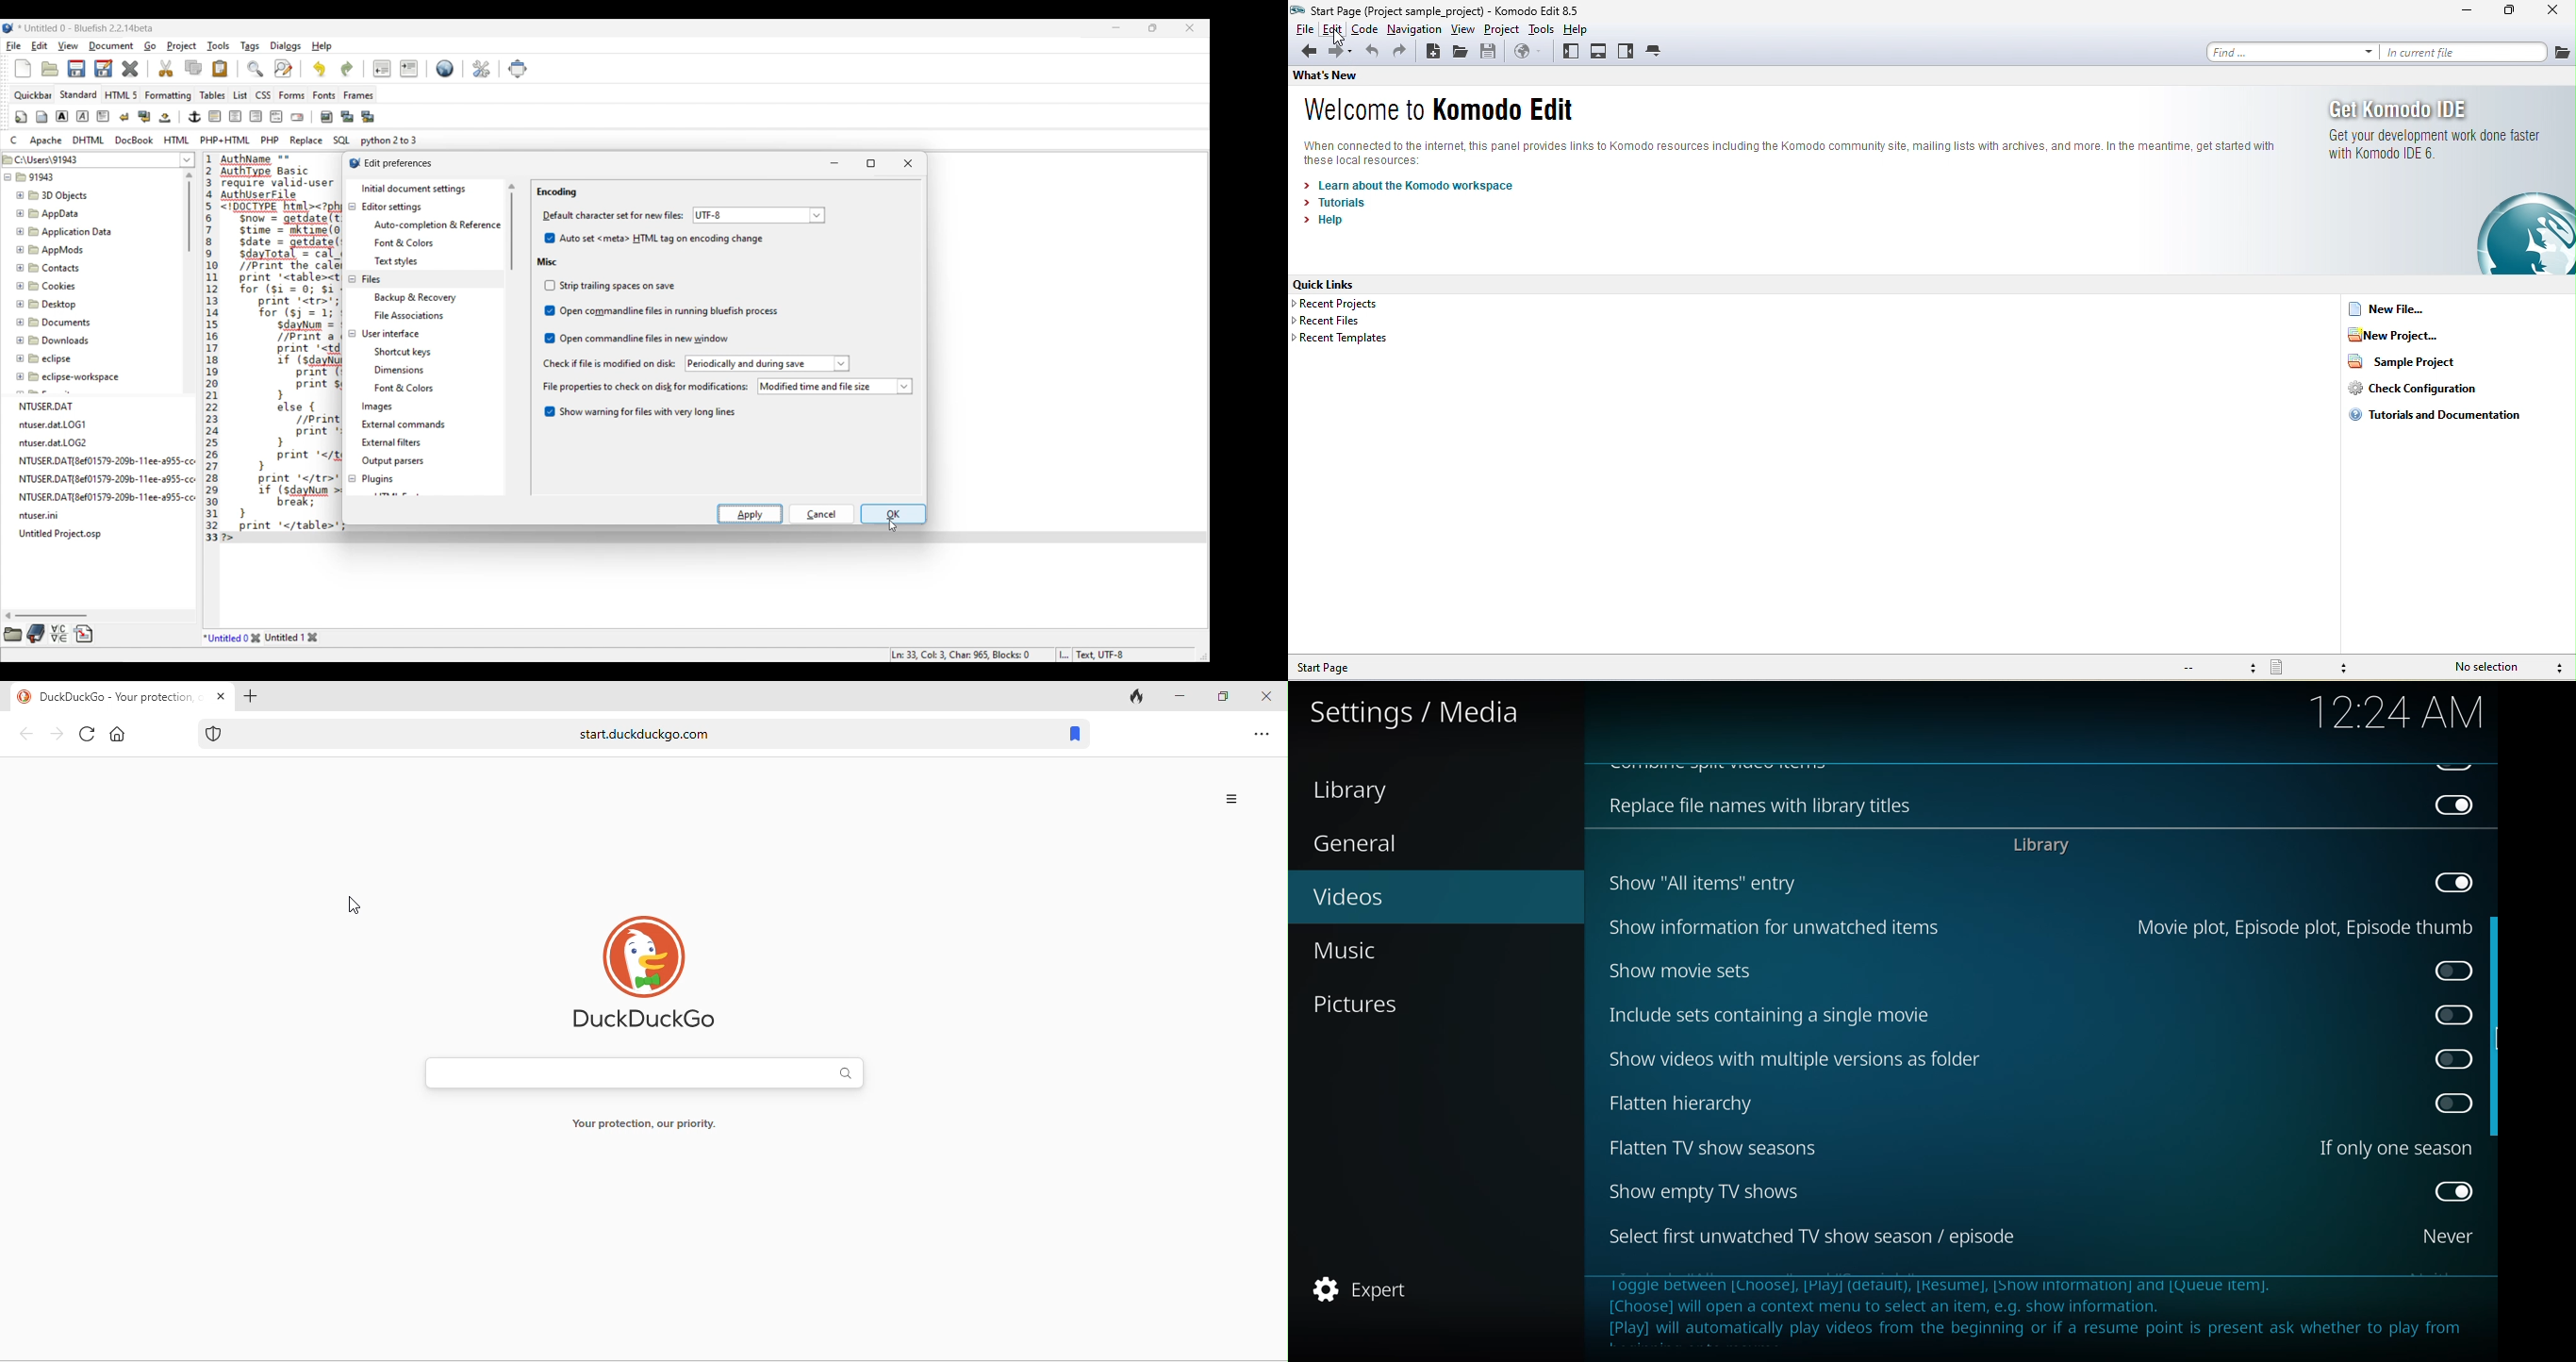  Describe the element at coordinates (837, 163) in the screenshot. I see `Minimize` at that location.